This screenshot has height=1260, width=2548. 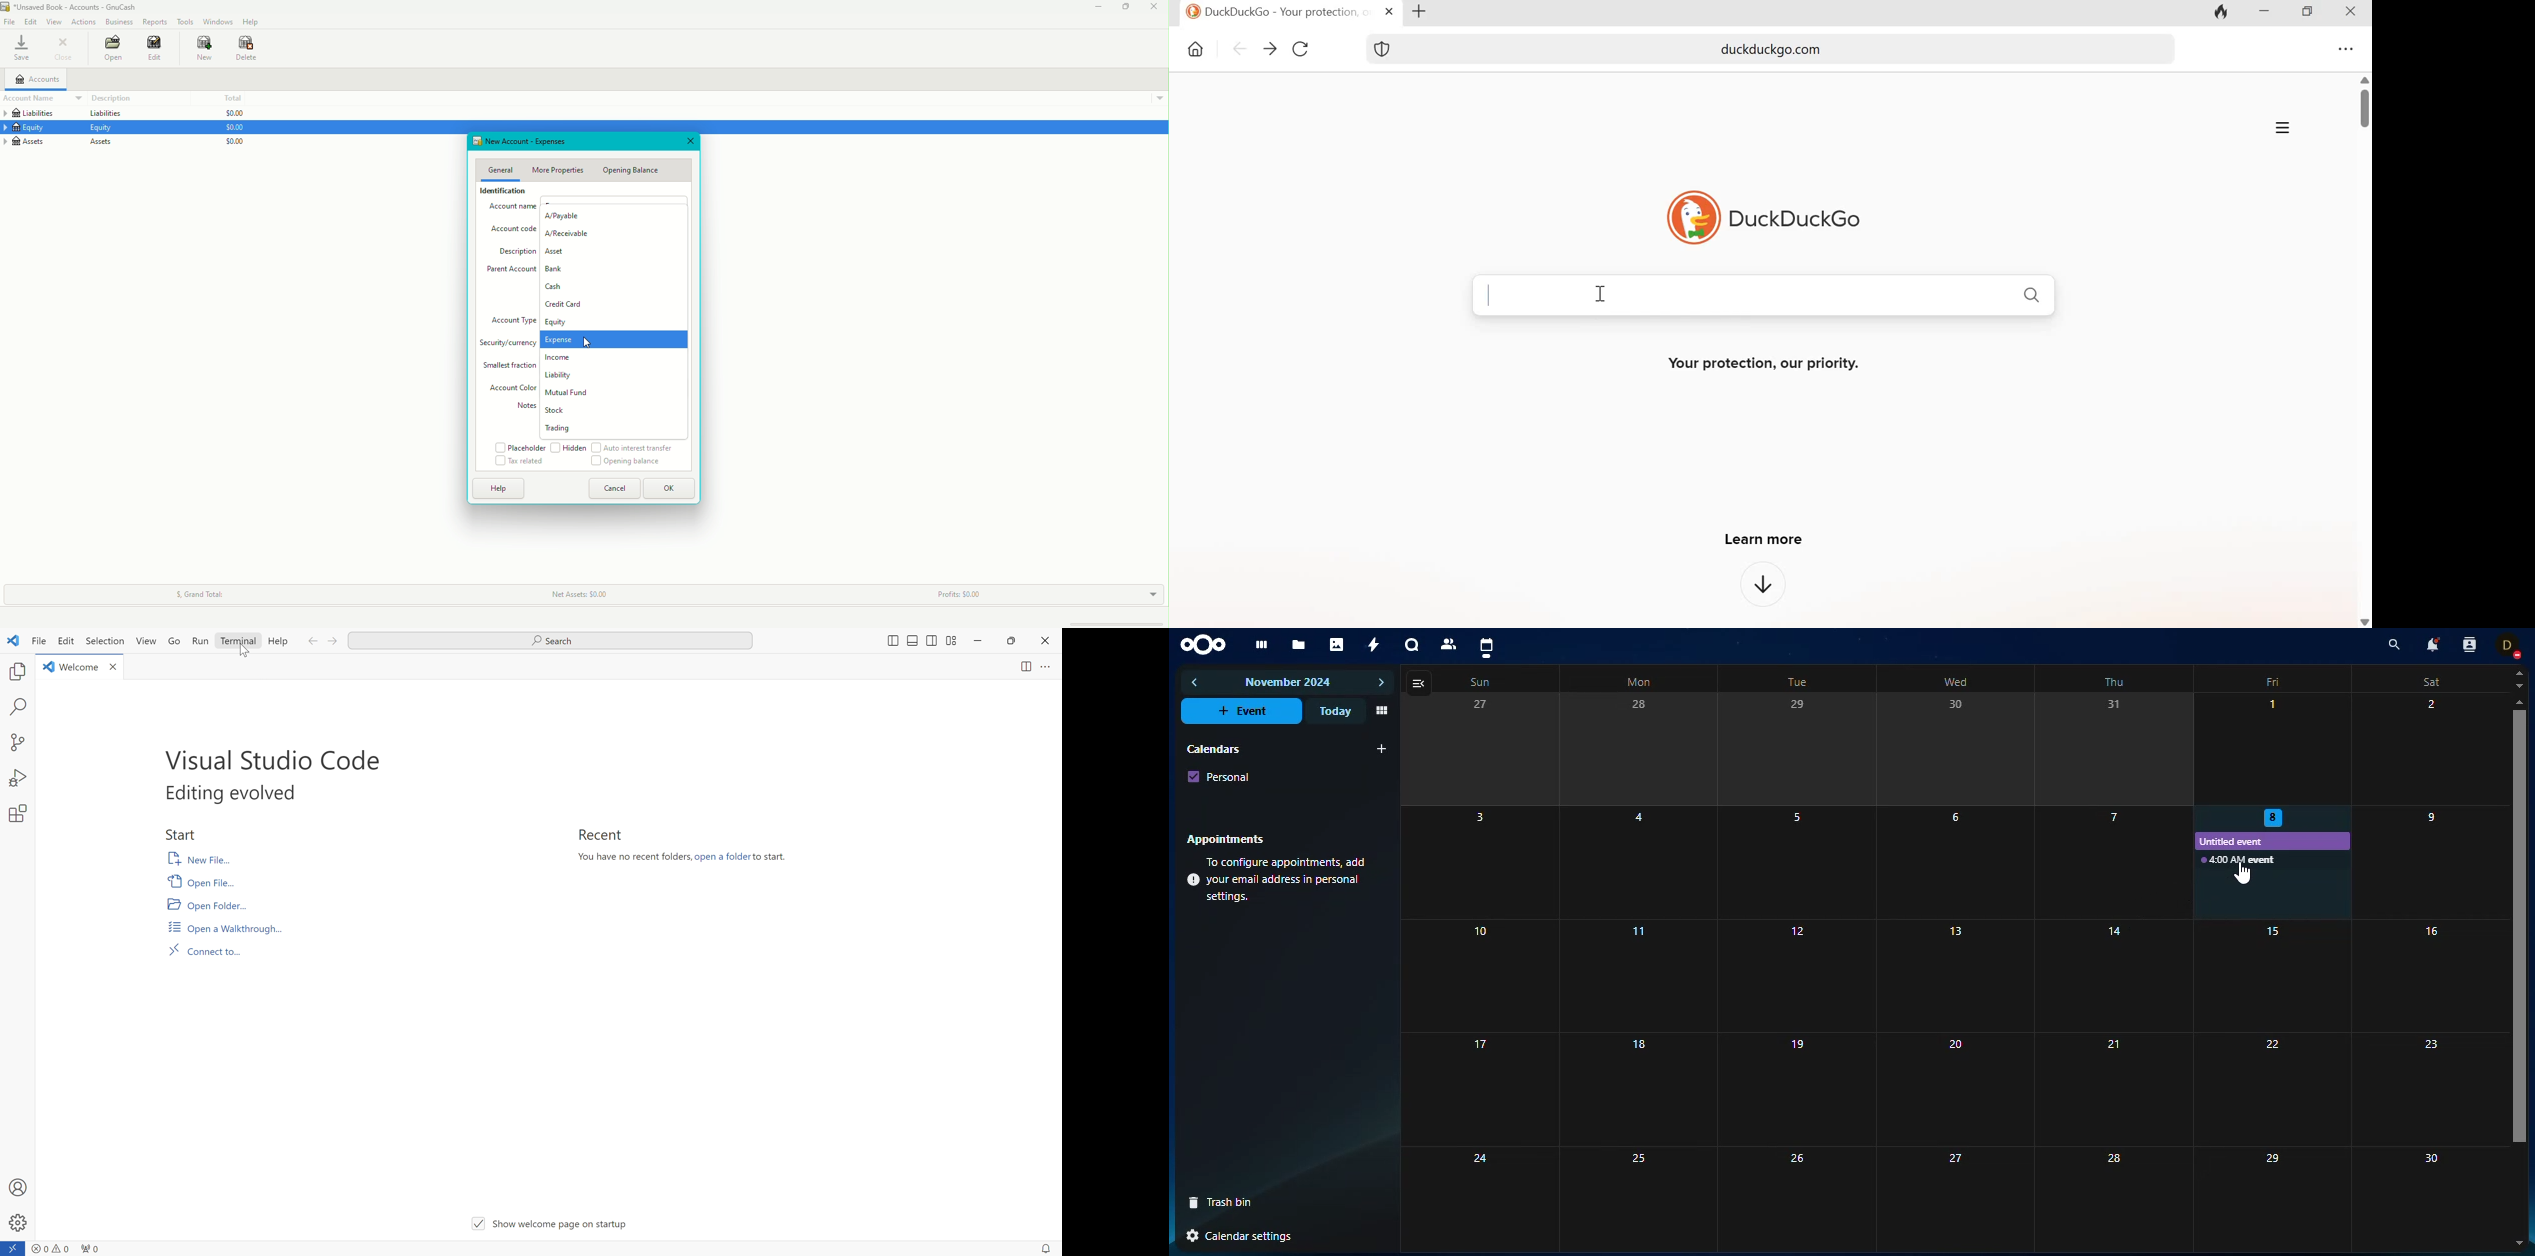 What do you see at coordinates (1412, 646) in the screenshot?
I see `talk` at bounding box center [1412, 646].